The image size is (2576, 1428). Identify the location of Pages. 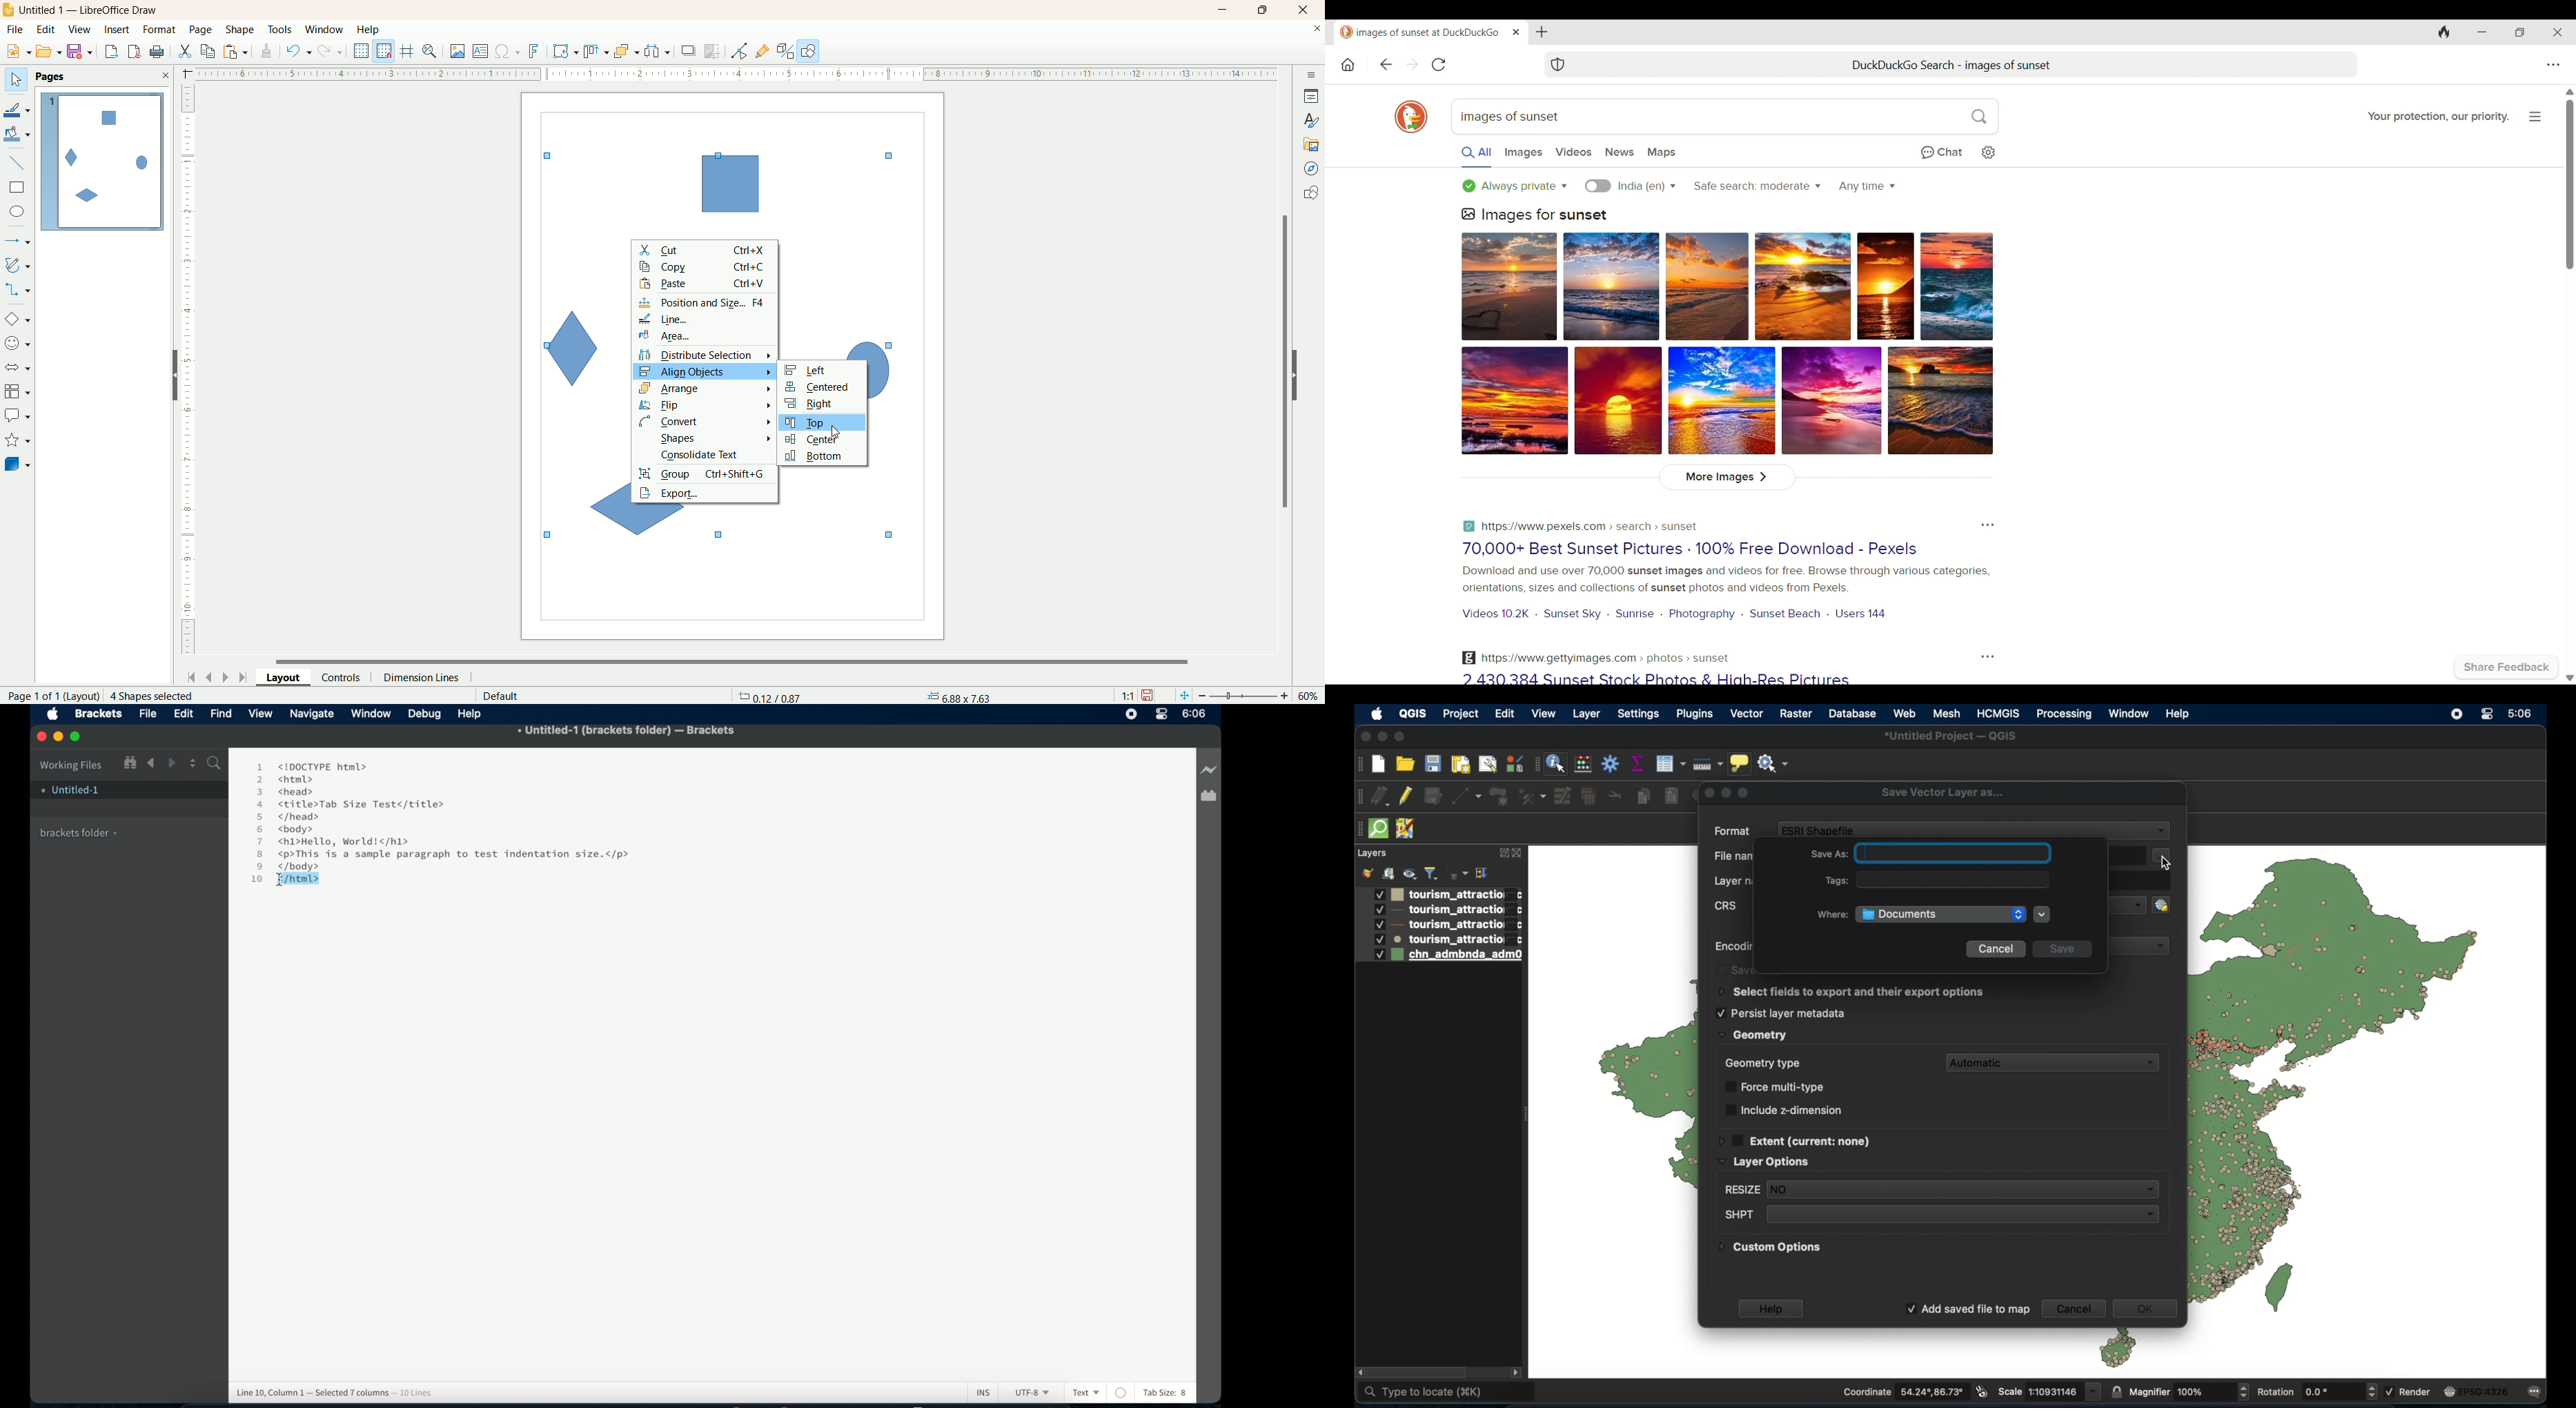
(53, 77).